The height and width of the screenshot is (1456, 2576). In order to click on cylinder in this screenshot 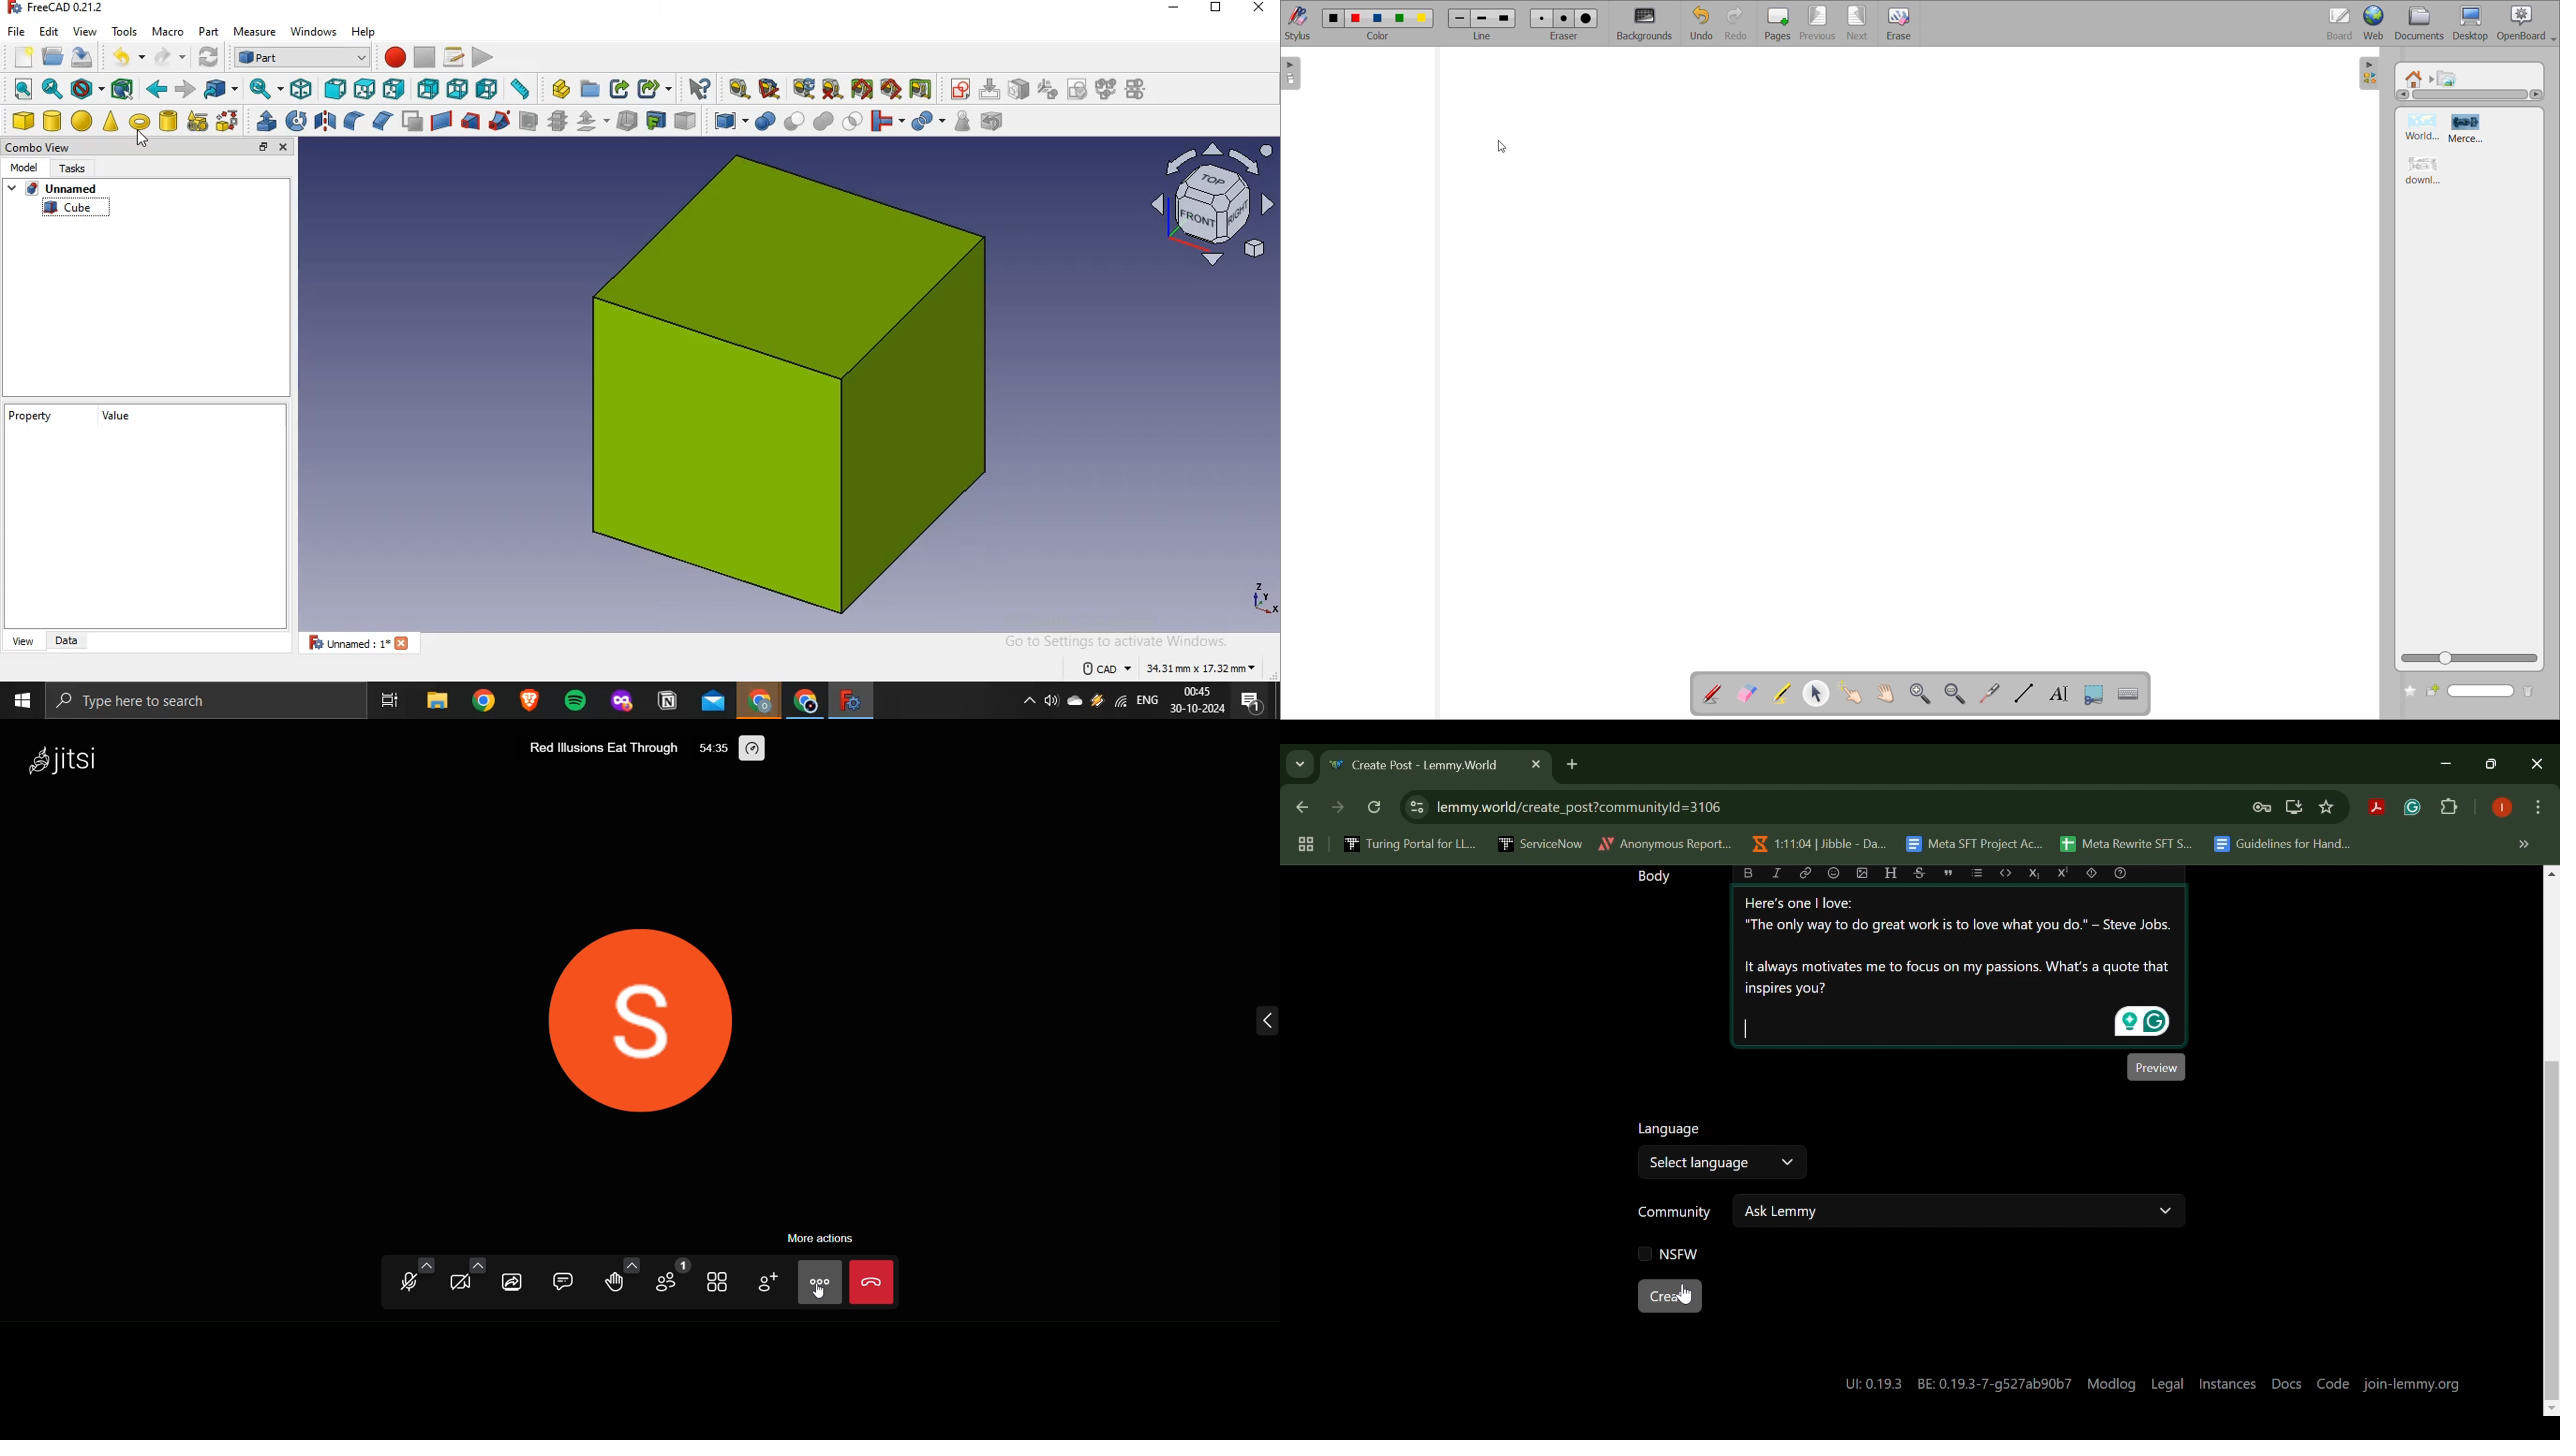, I will do `click(53, 121)`.